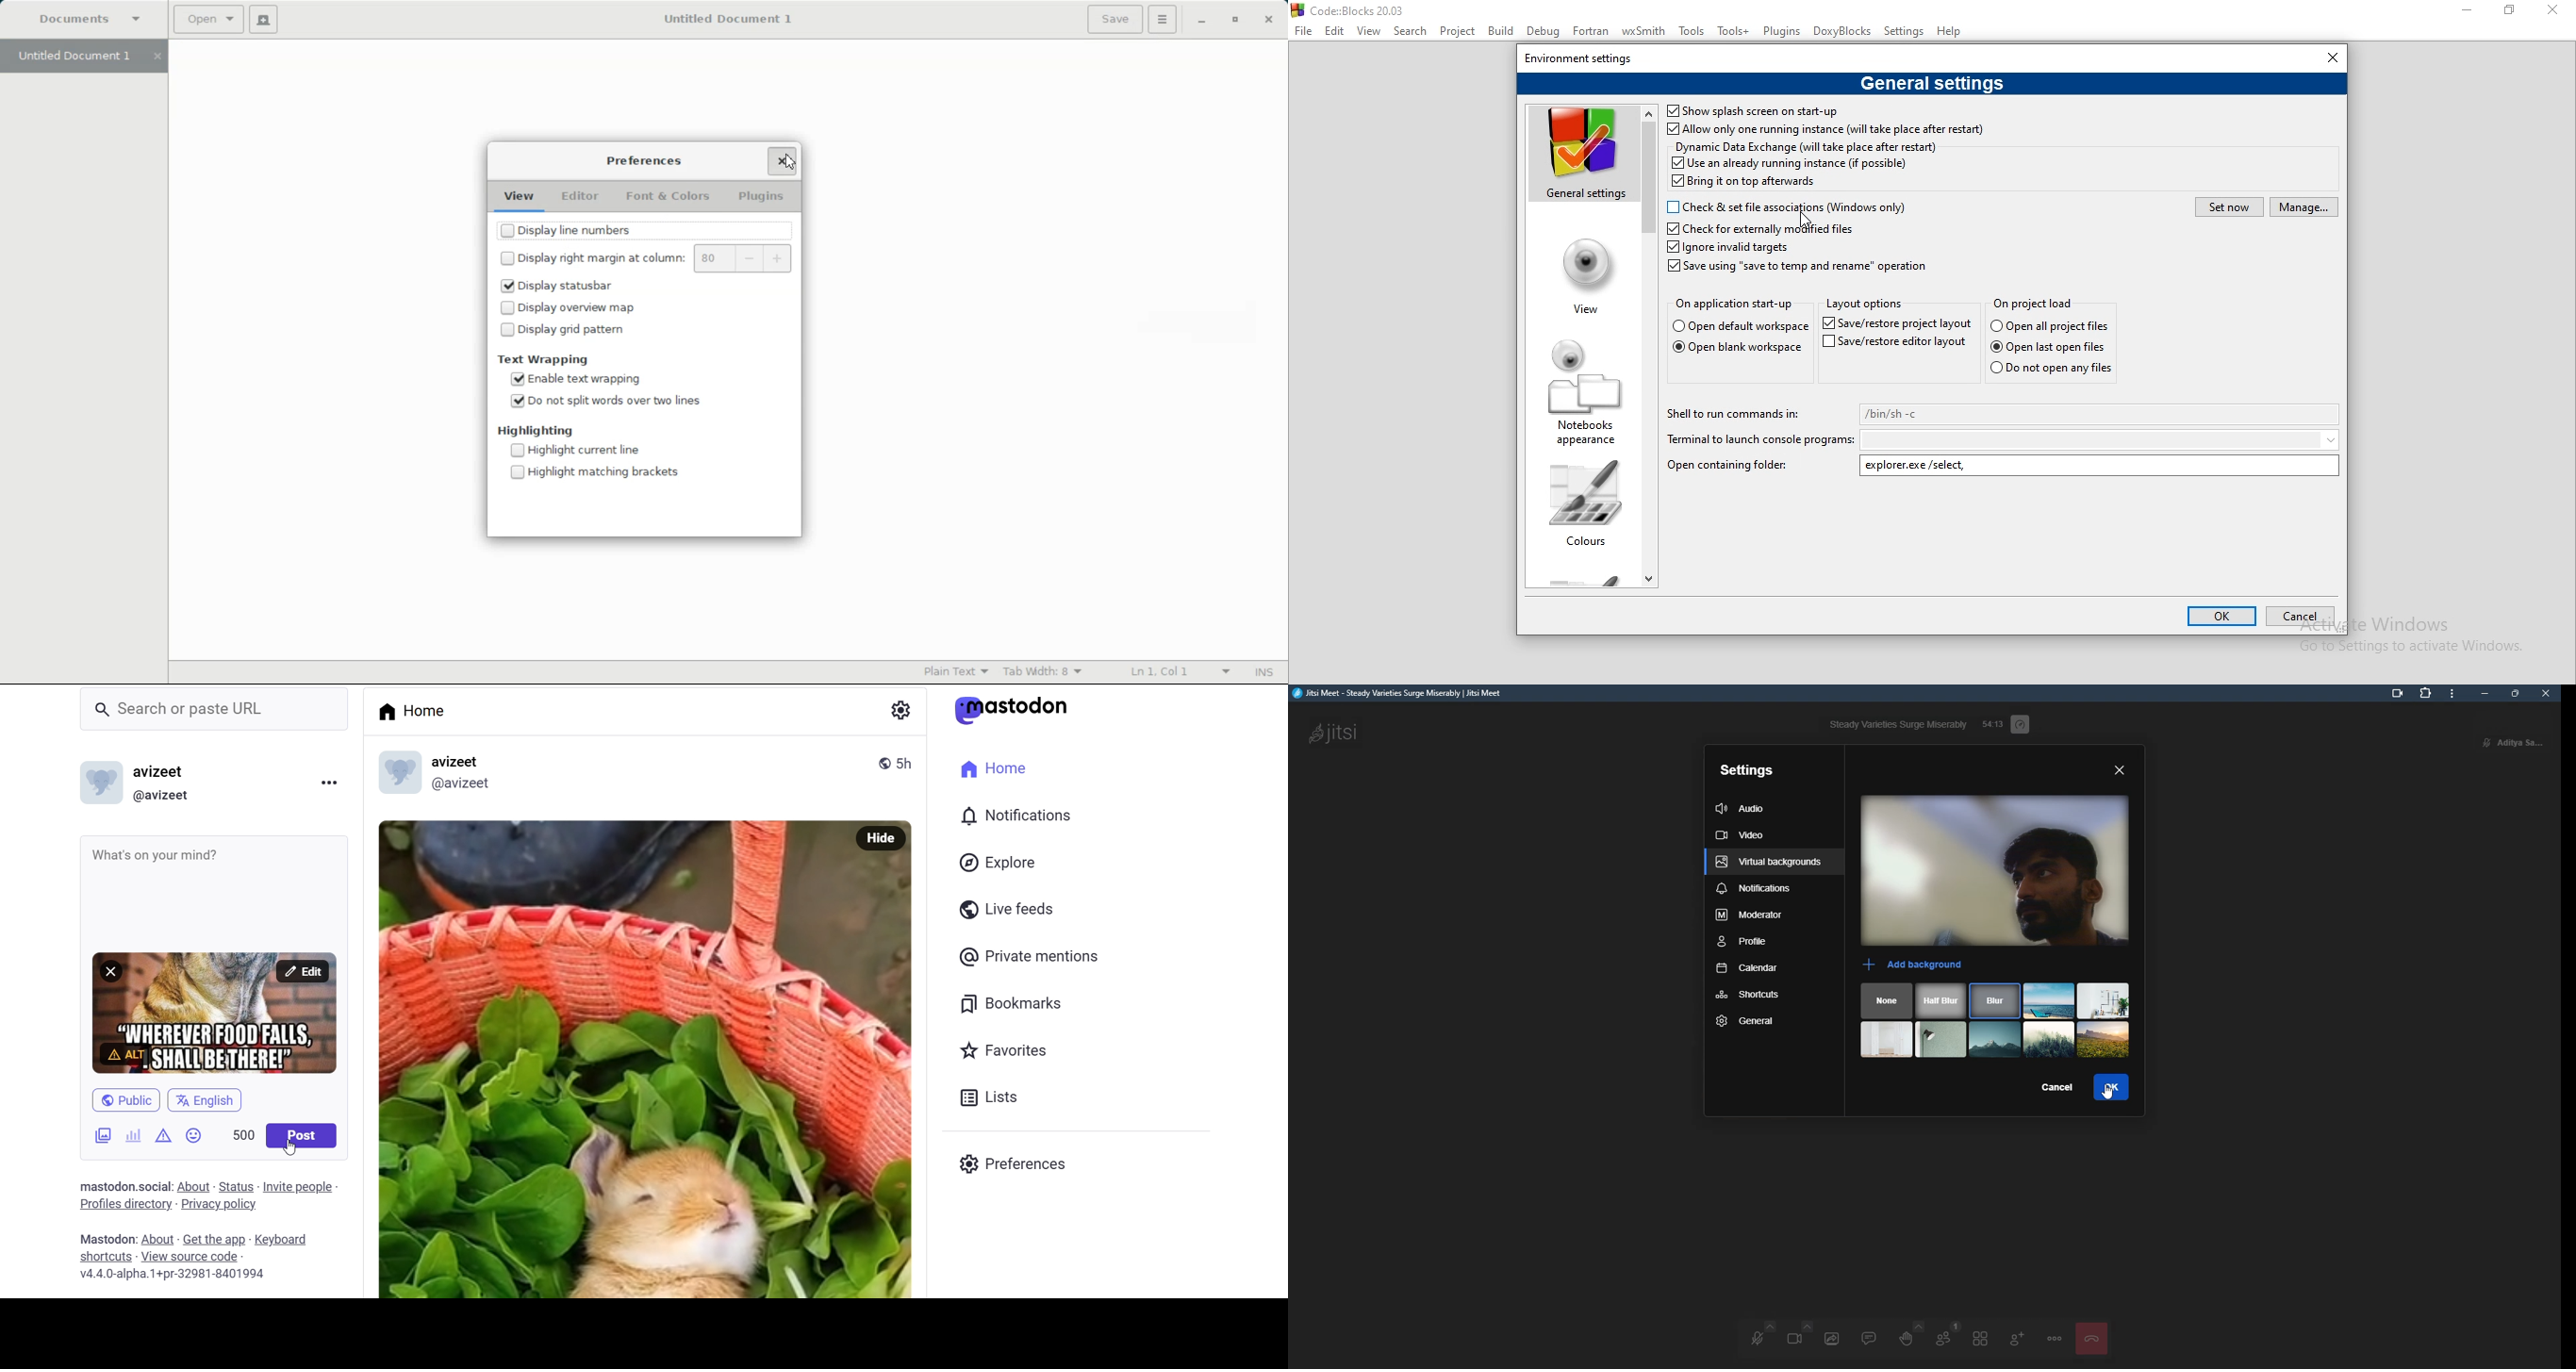 The image size is (2576, 1372). I want to click on colours, so click(1583, 503).